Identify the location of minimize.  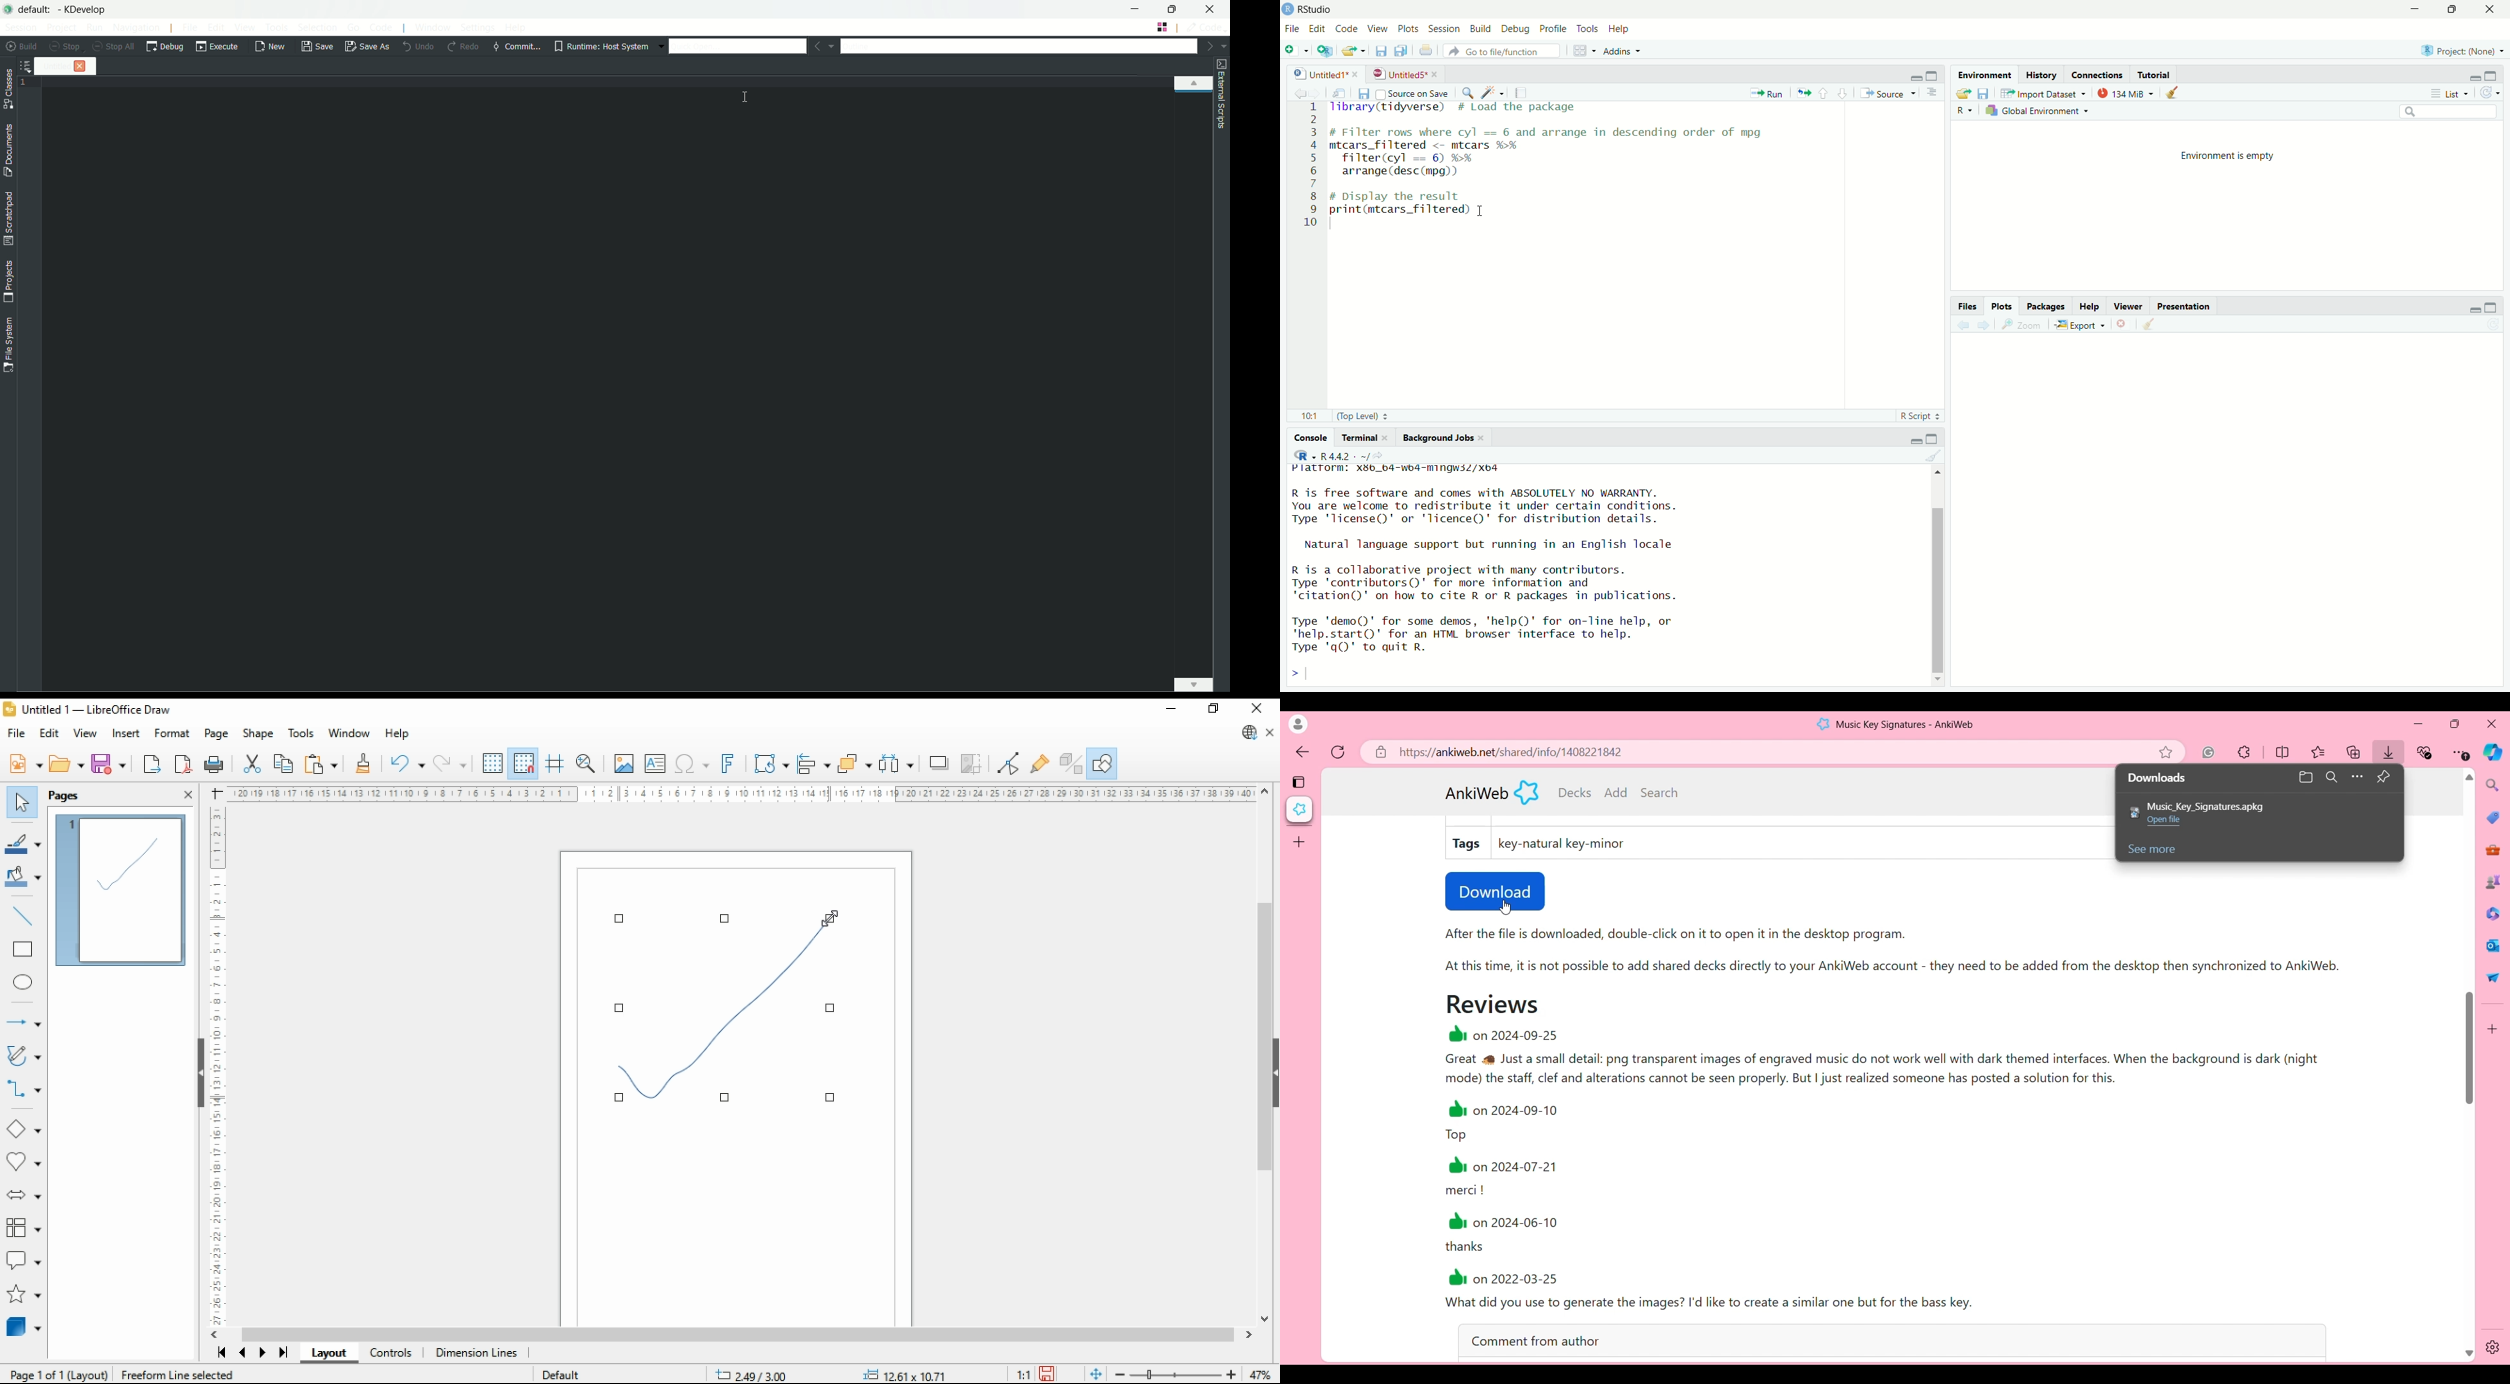
(2417, 8).